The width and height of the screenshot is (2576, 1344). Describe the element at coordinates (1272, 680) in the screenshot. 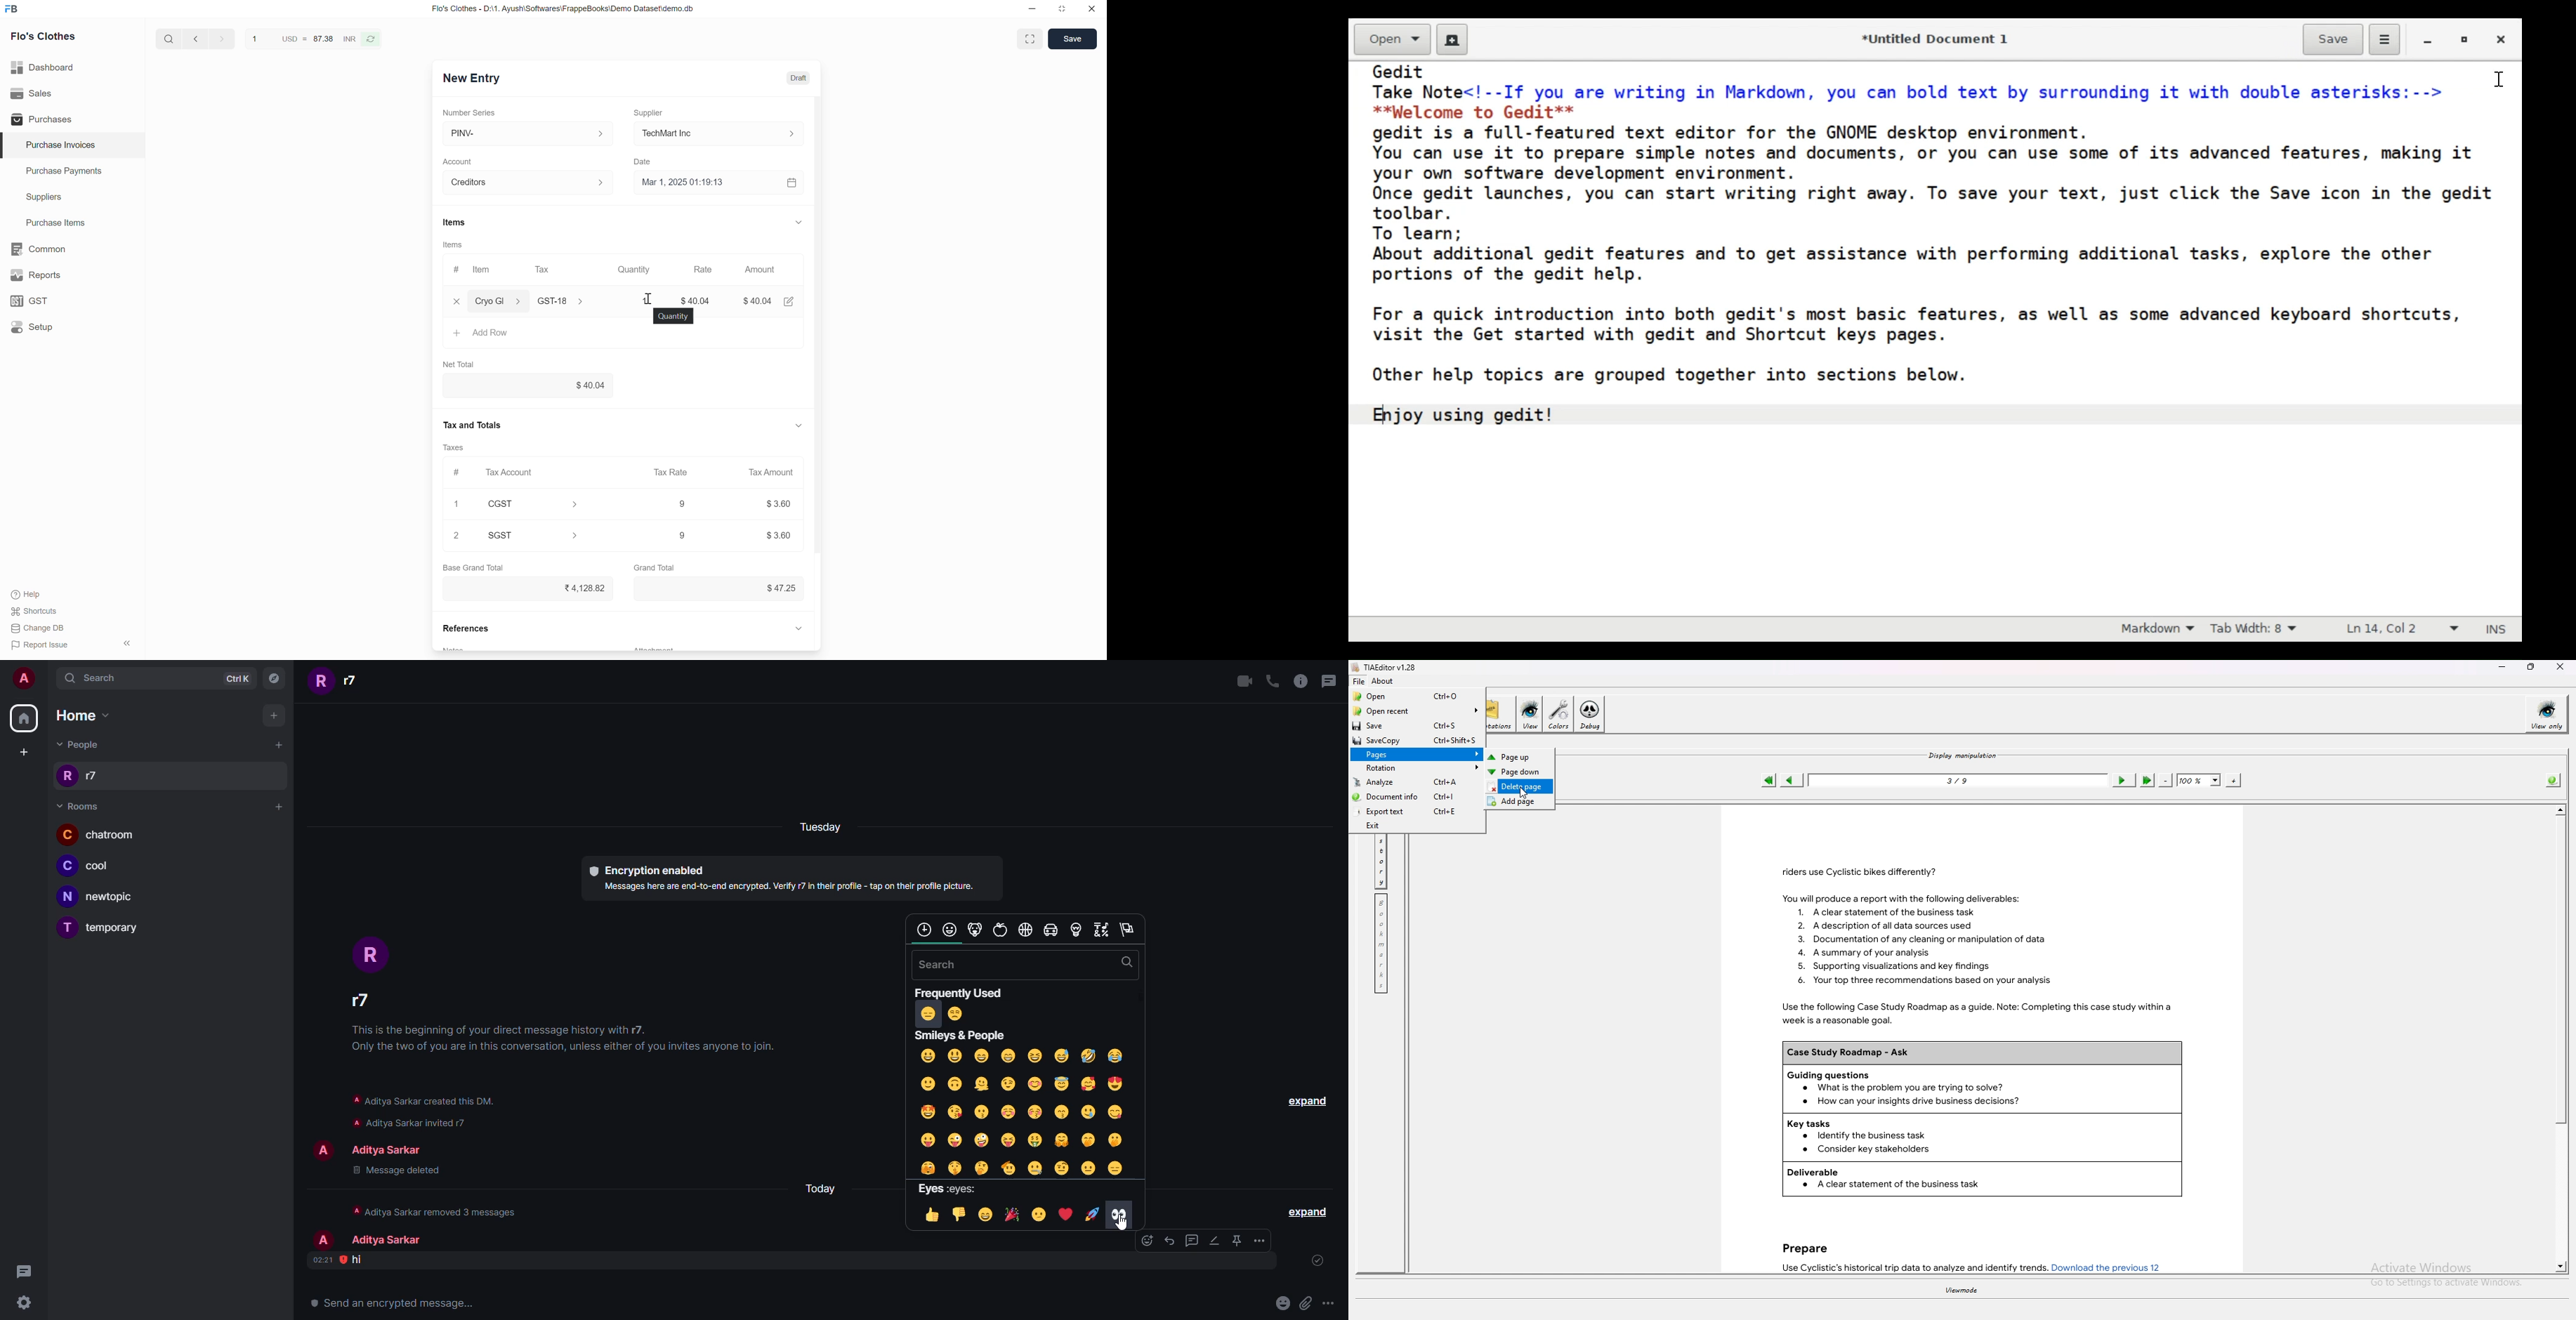

I see `voice call` at that location.